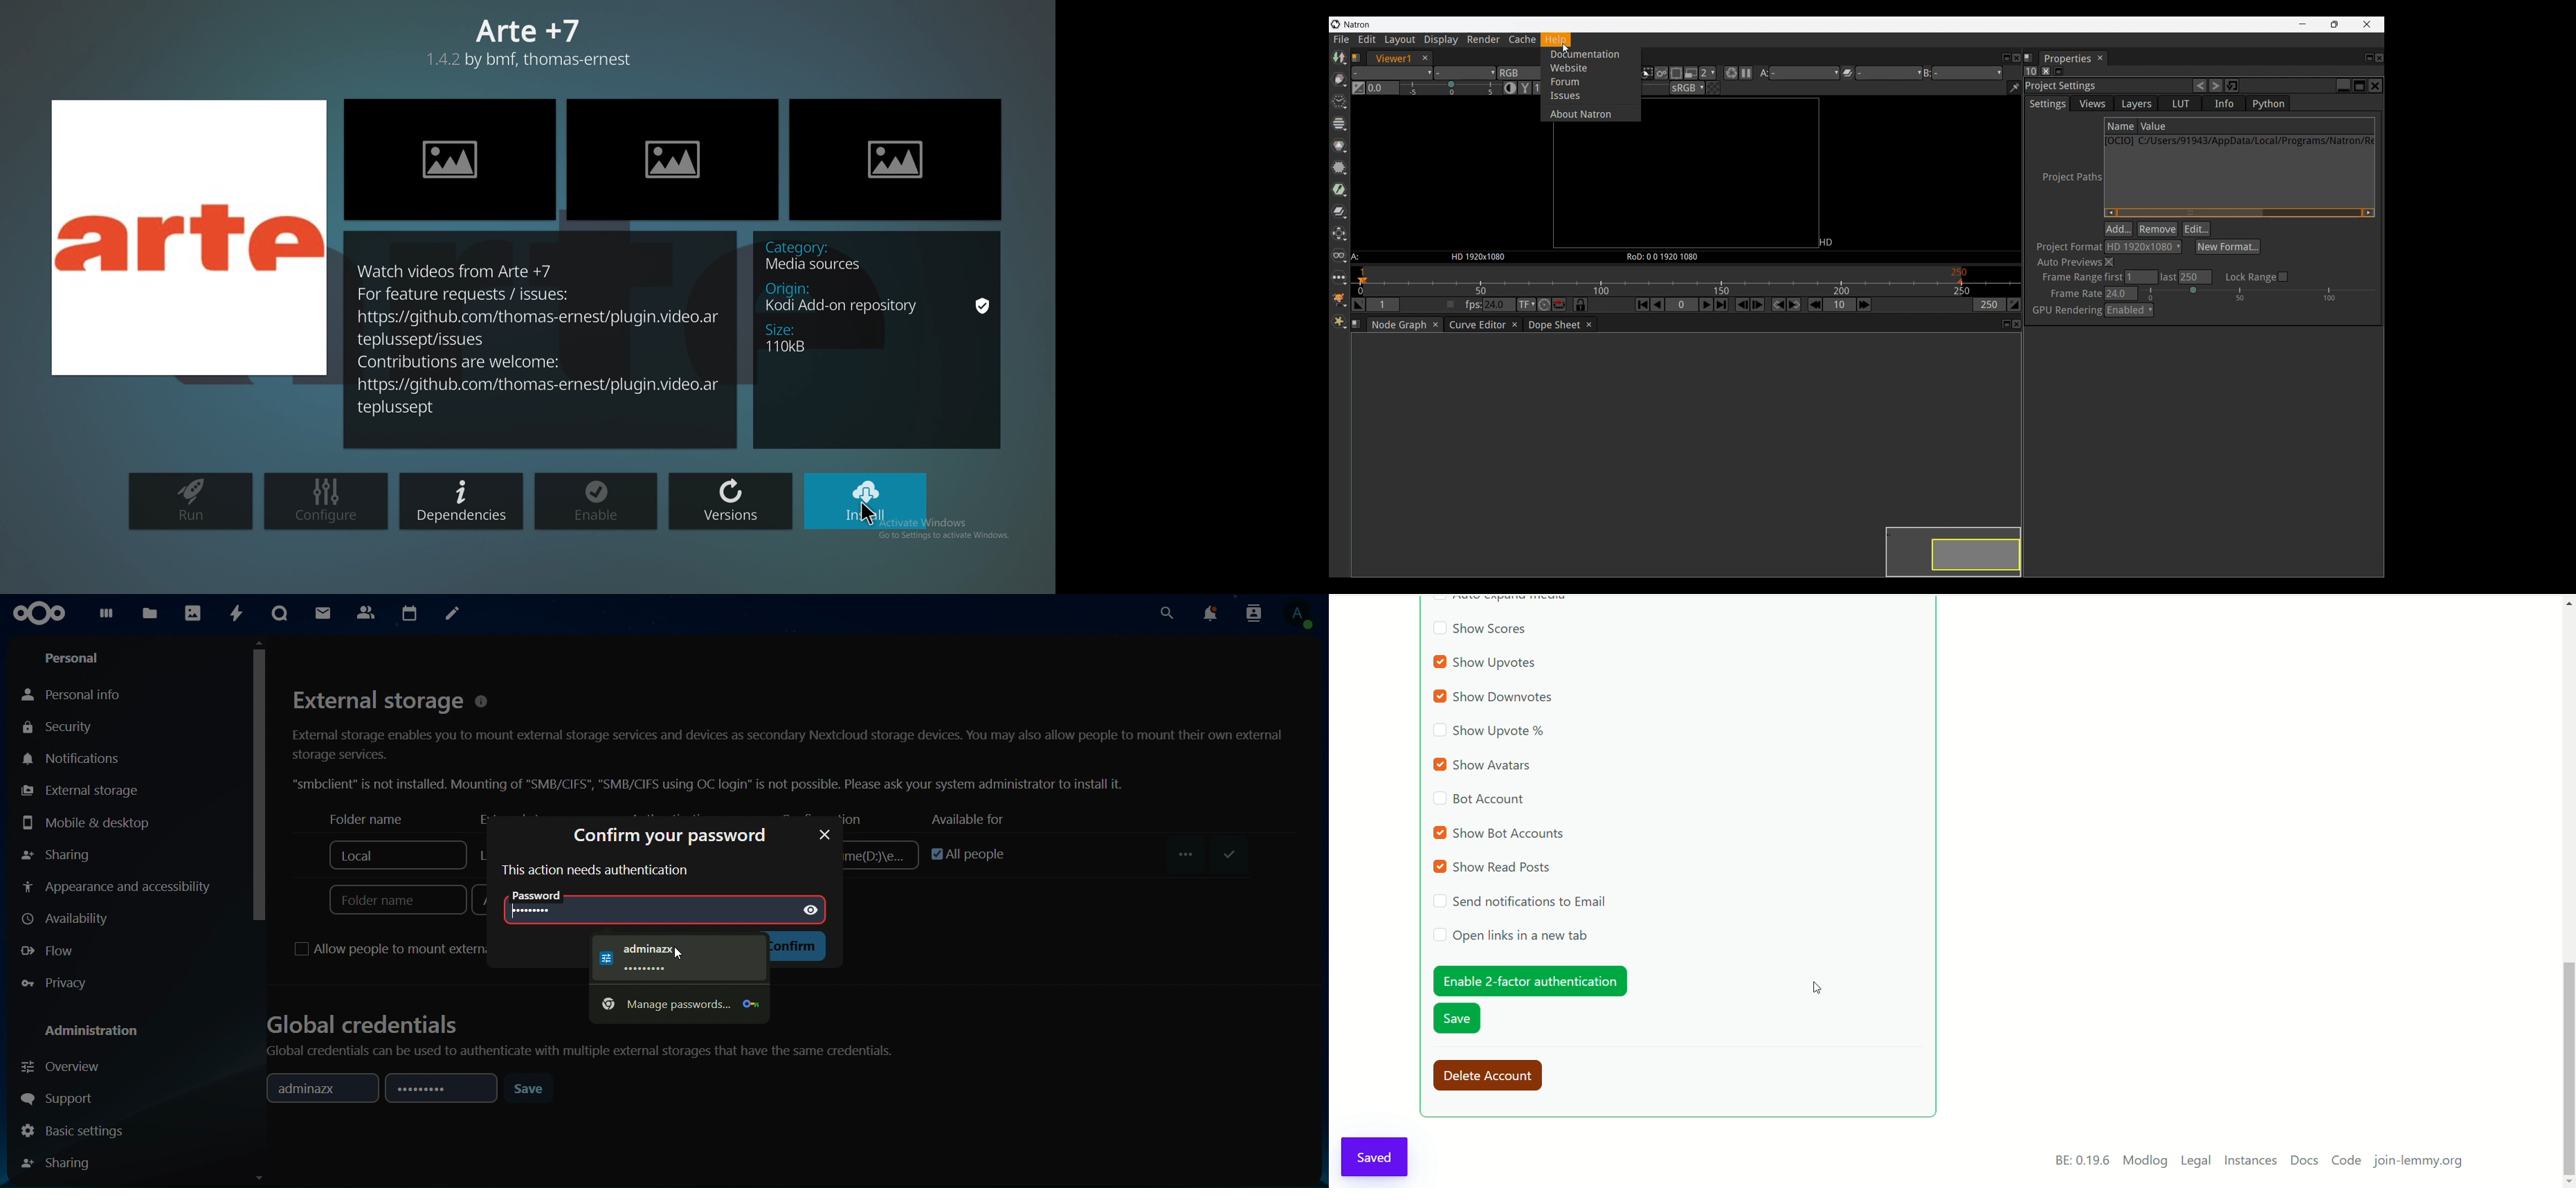 Image resolution: width=2576 pixels, height=1204 pixels. I want to click on run, so click(192, 500).